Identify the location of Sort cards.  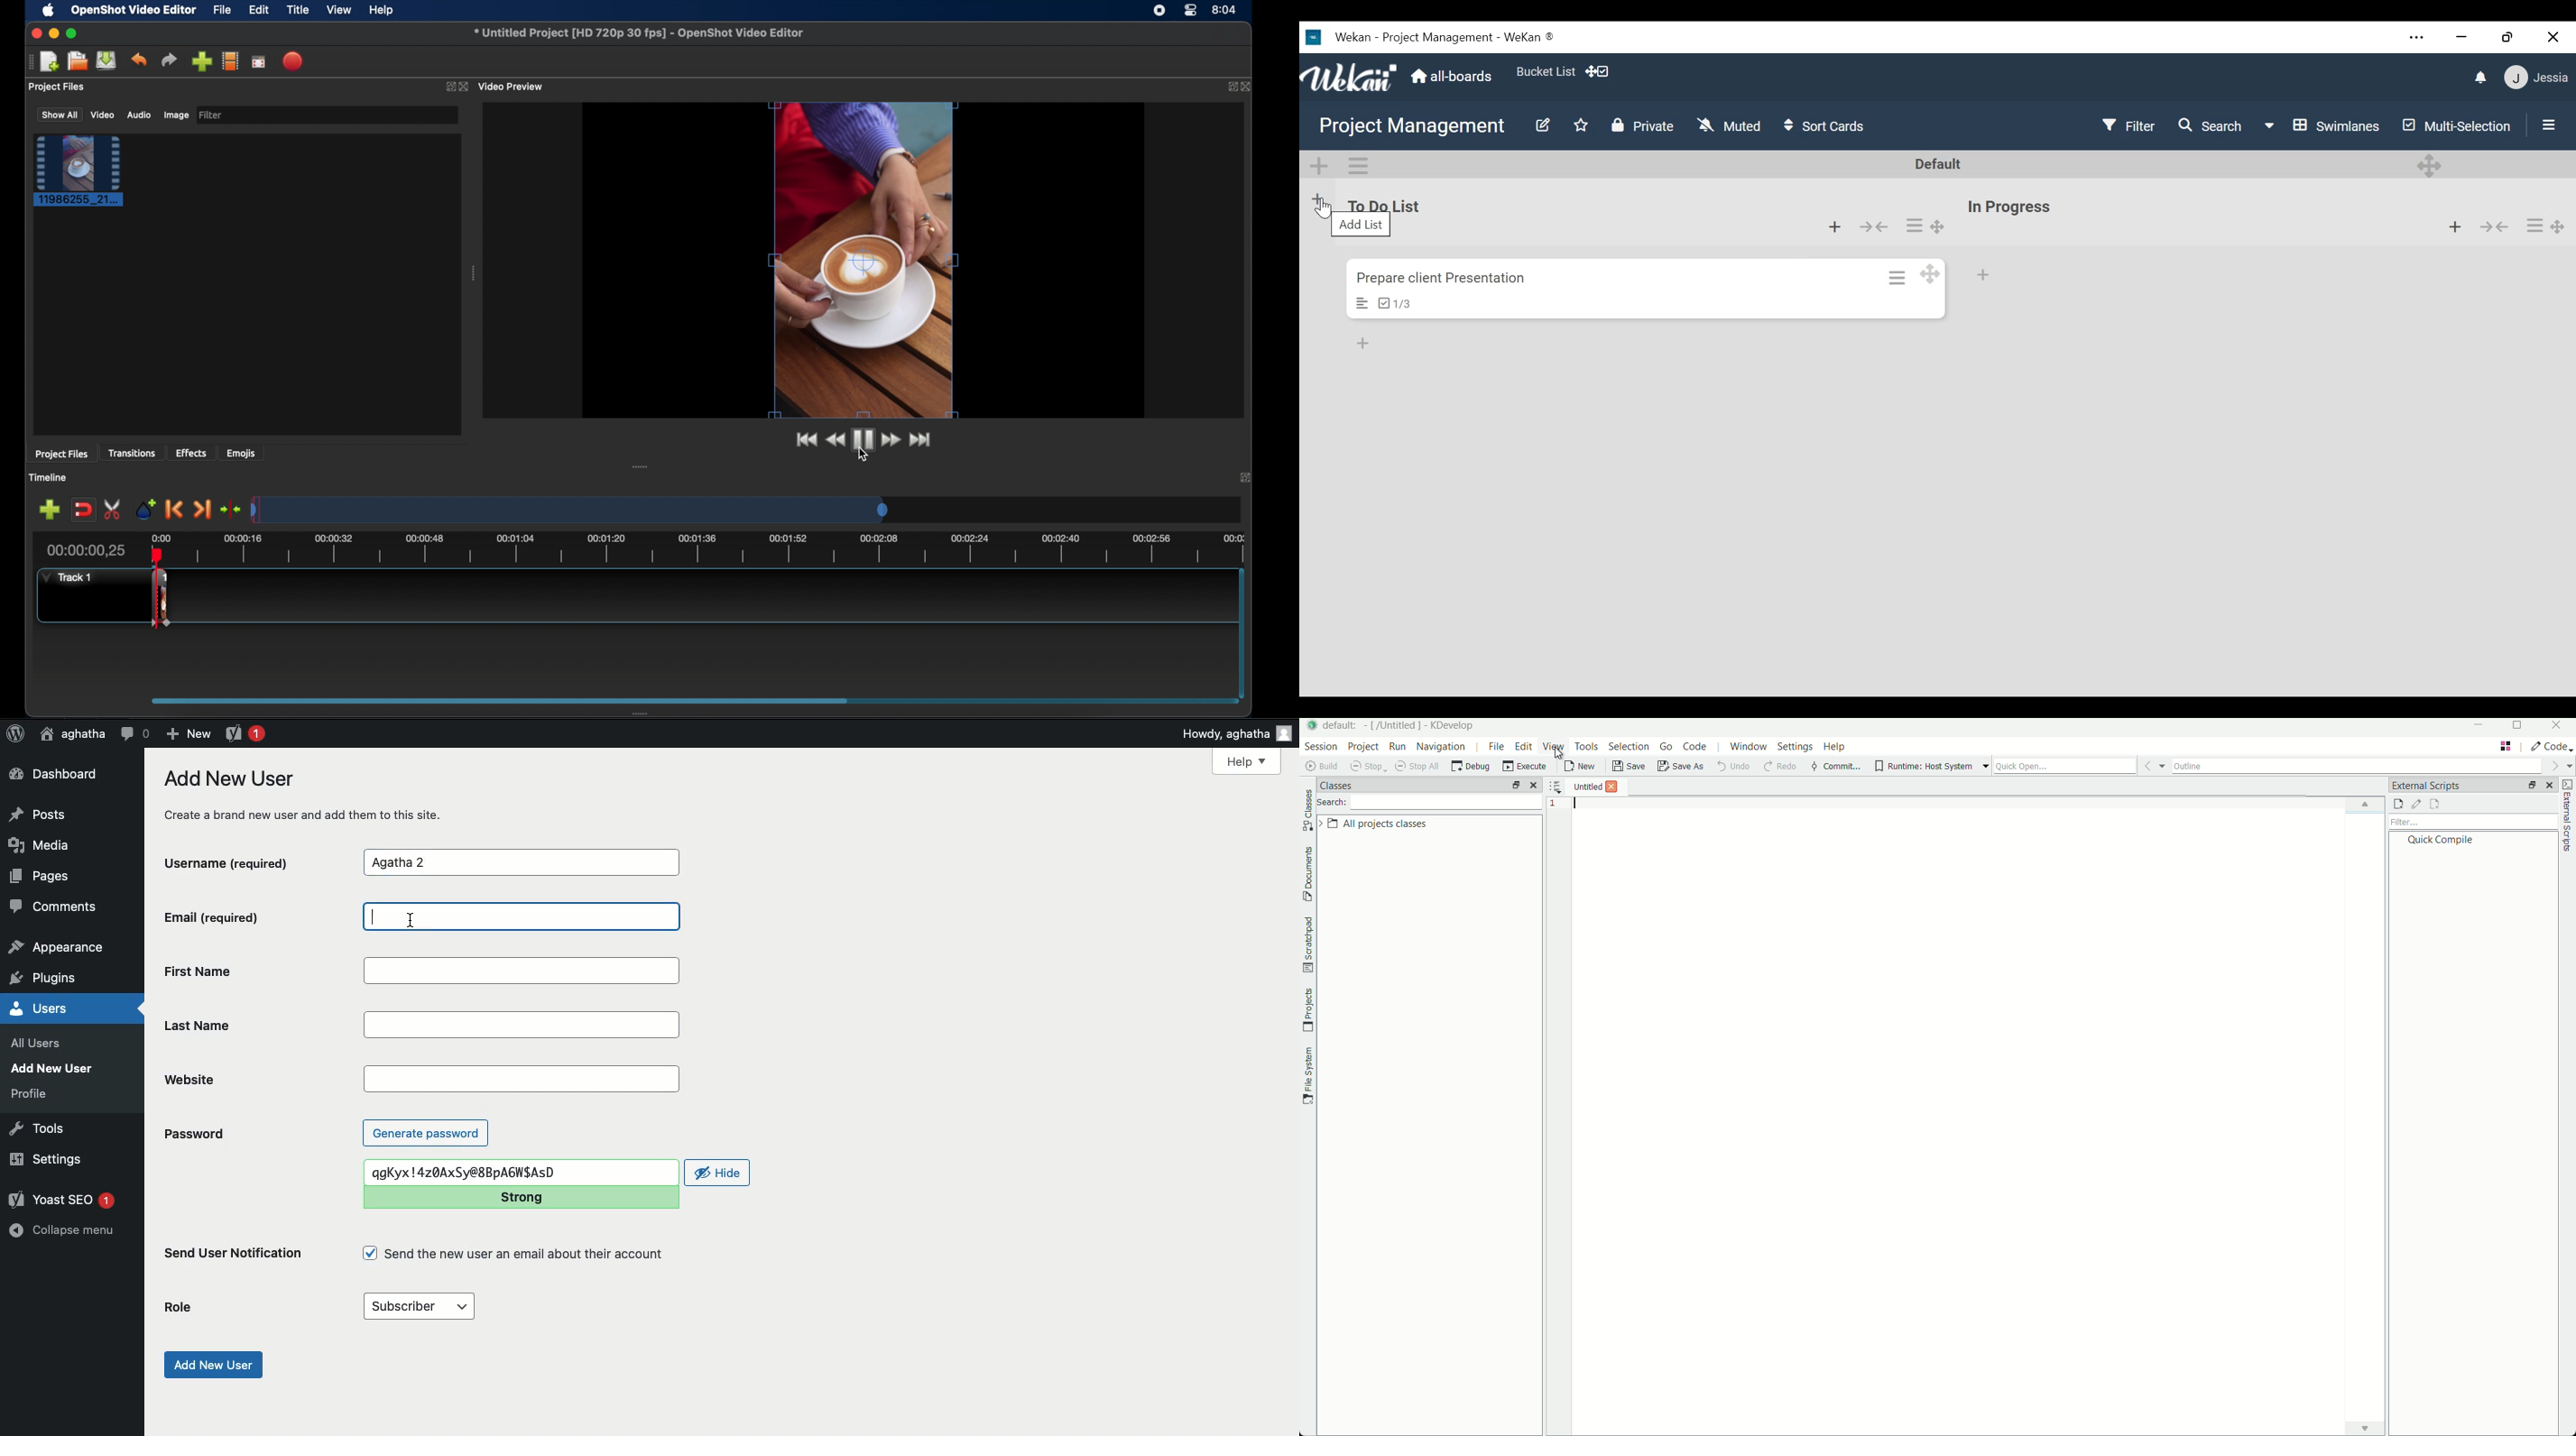
(1827, 124).